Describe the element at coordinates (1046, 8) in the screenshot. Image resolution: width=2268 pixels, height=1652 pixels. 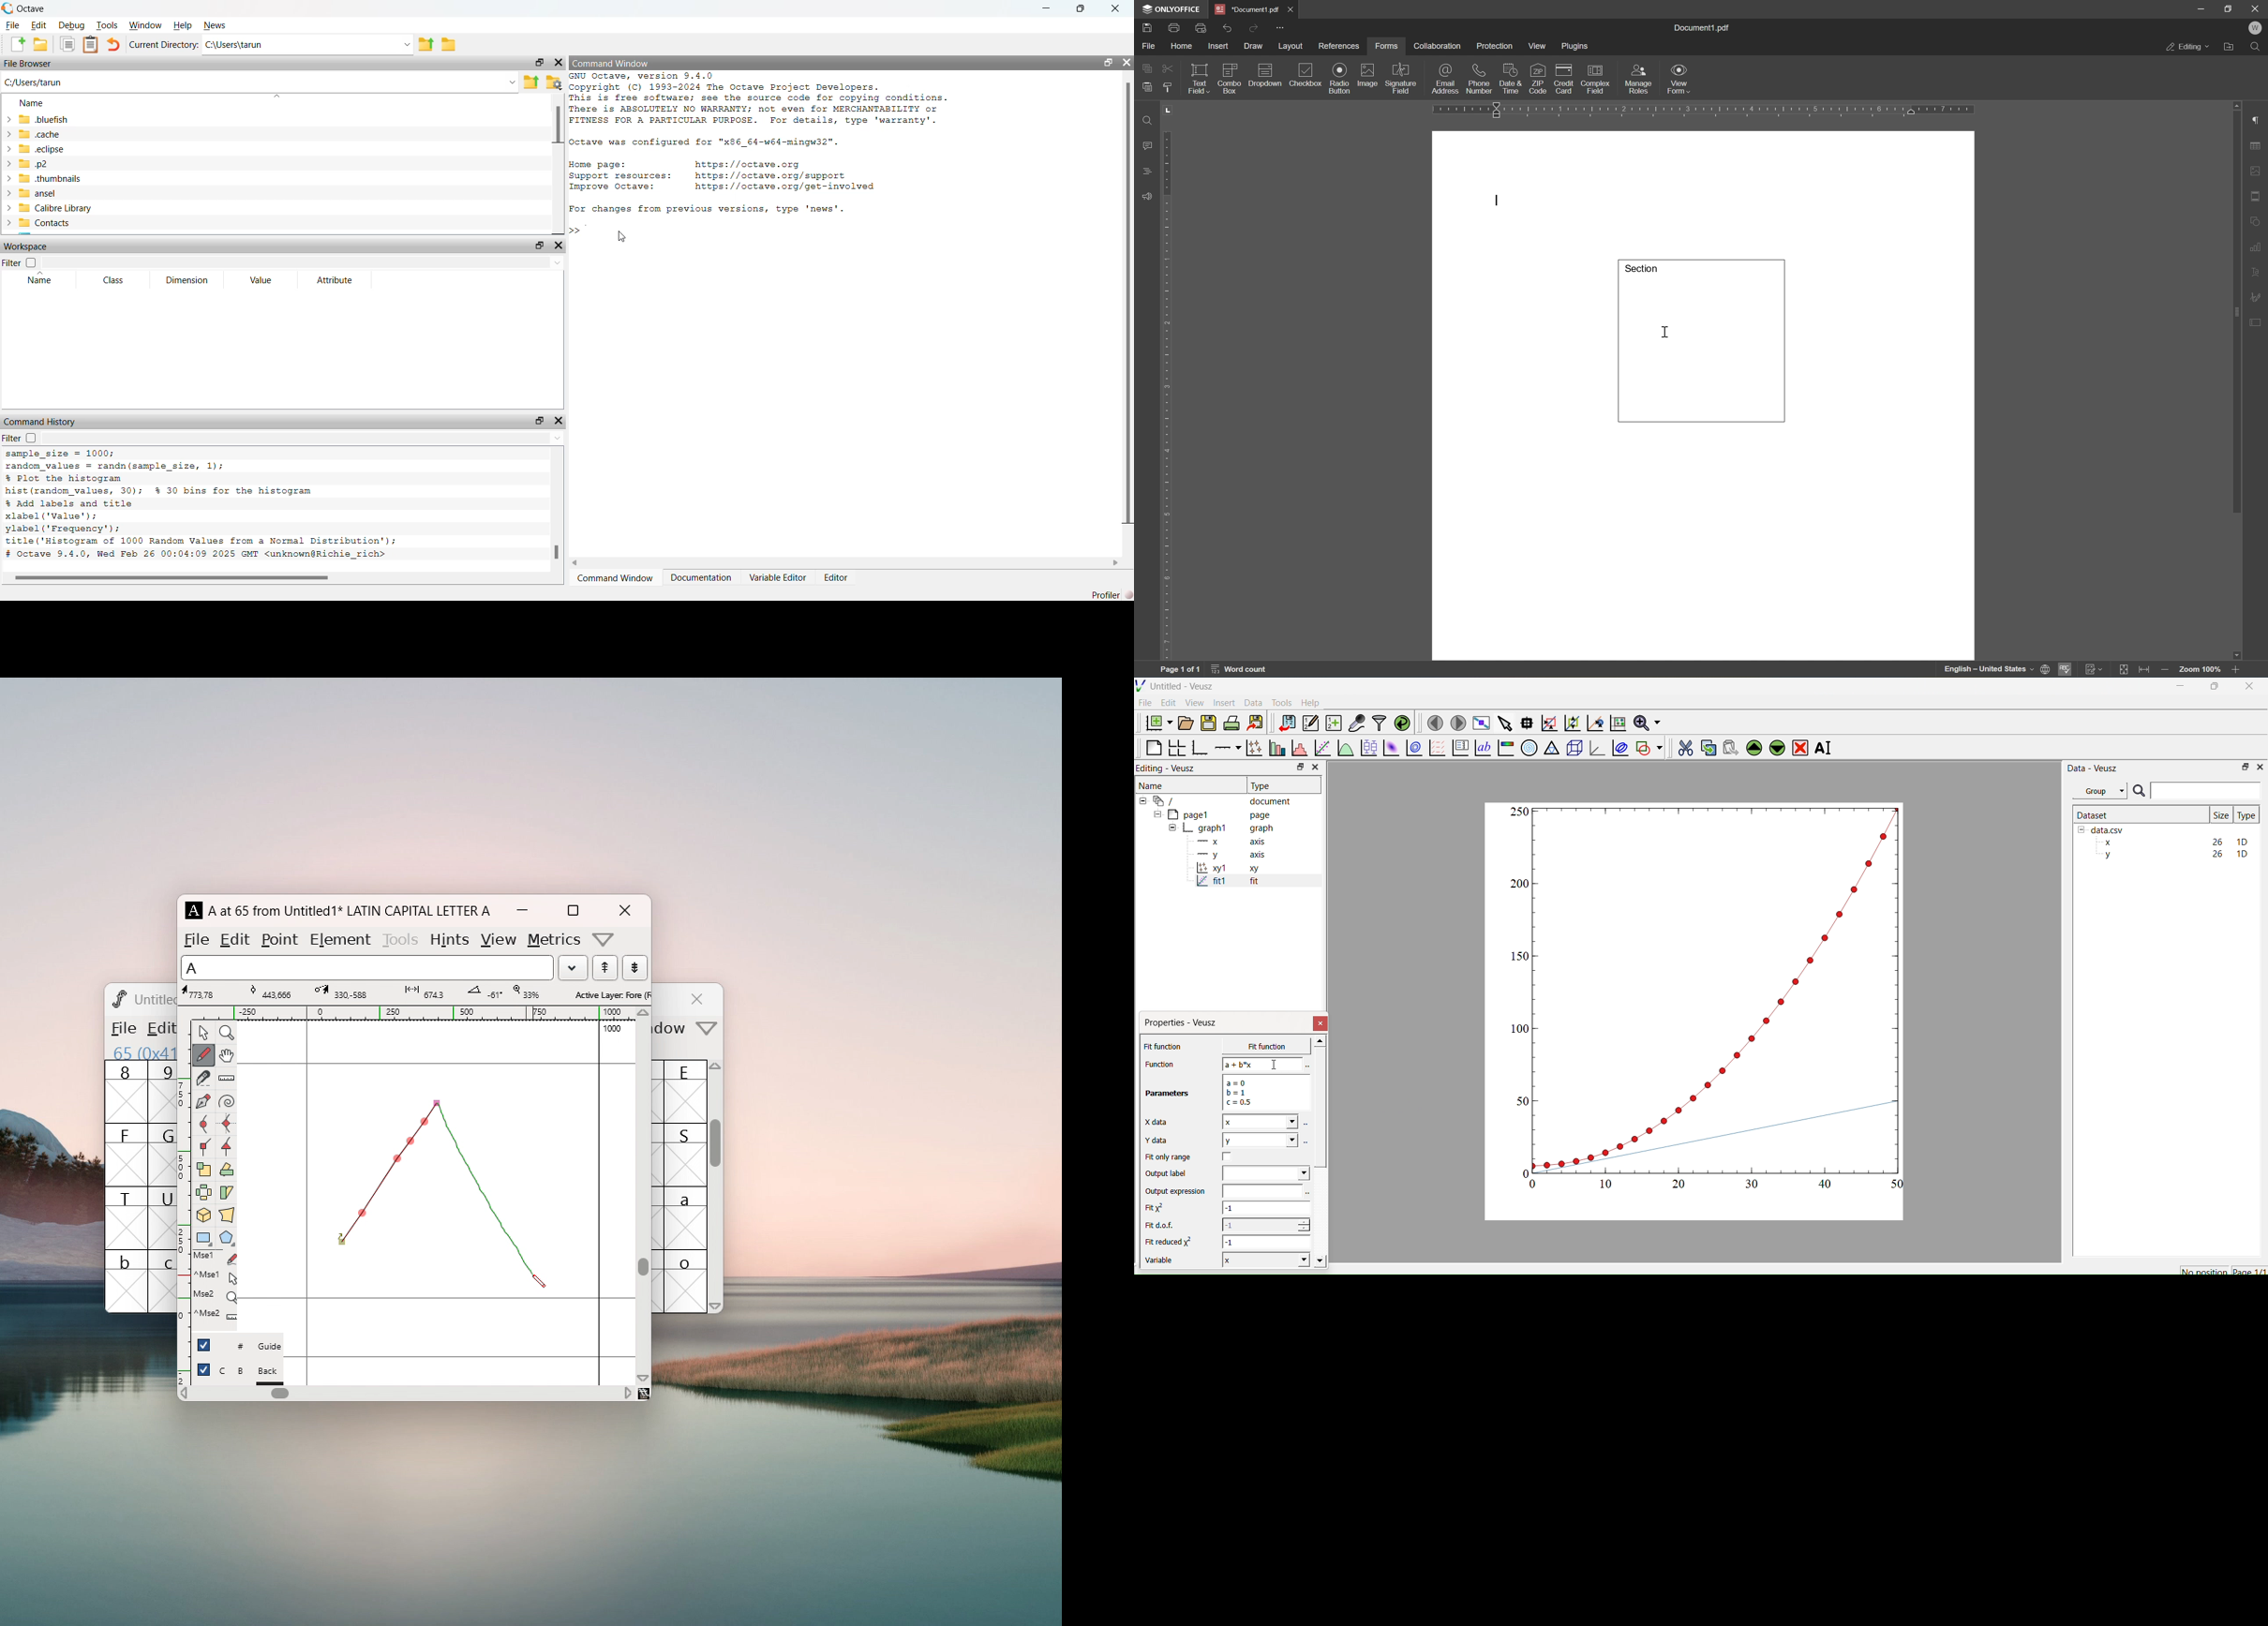
I see `minimize` at that location.